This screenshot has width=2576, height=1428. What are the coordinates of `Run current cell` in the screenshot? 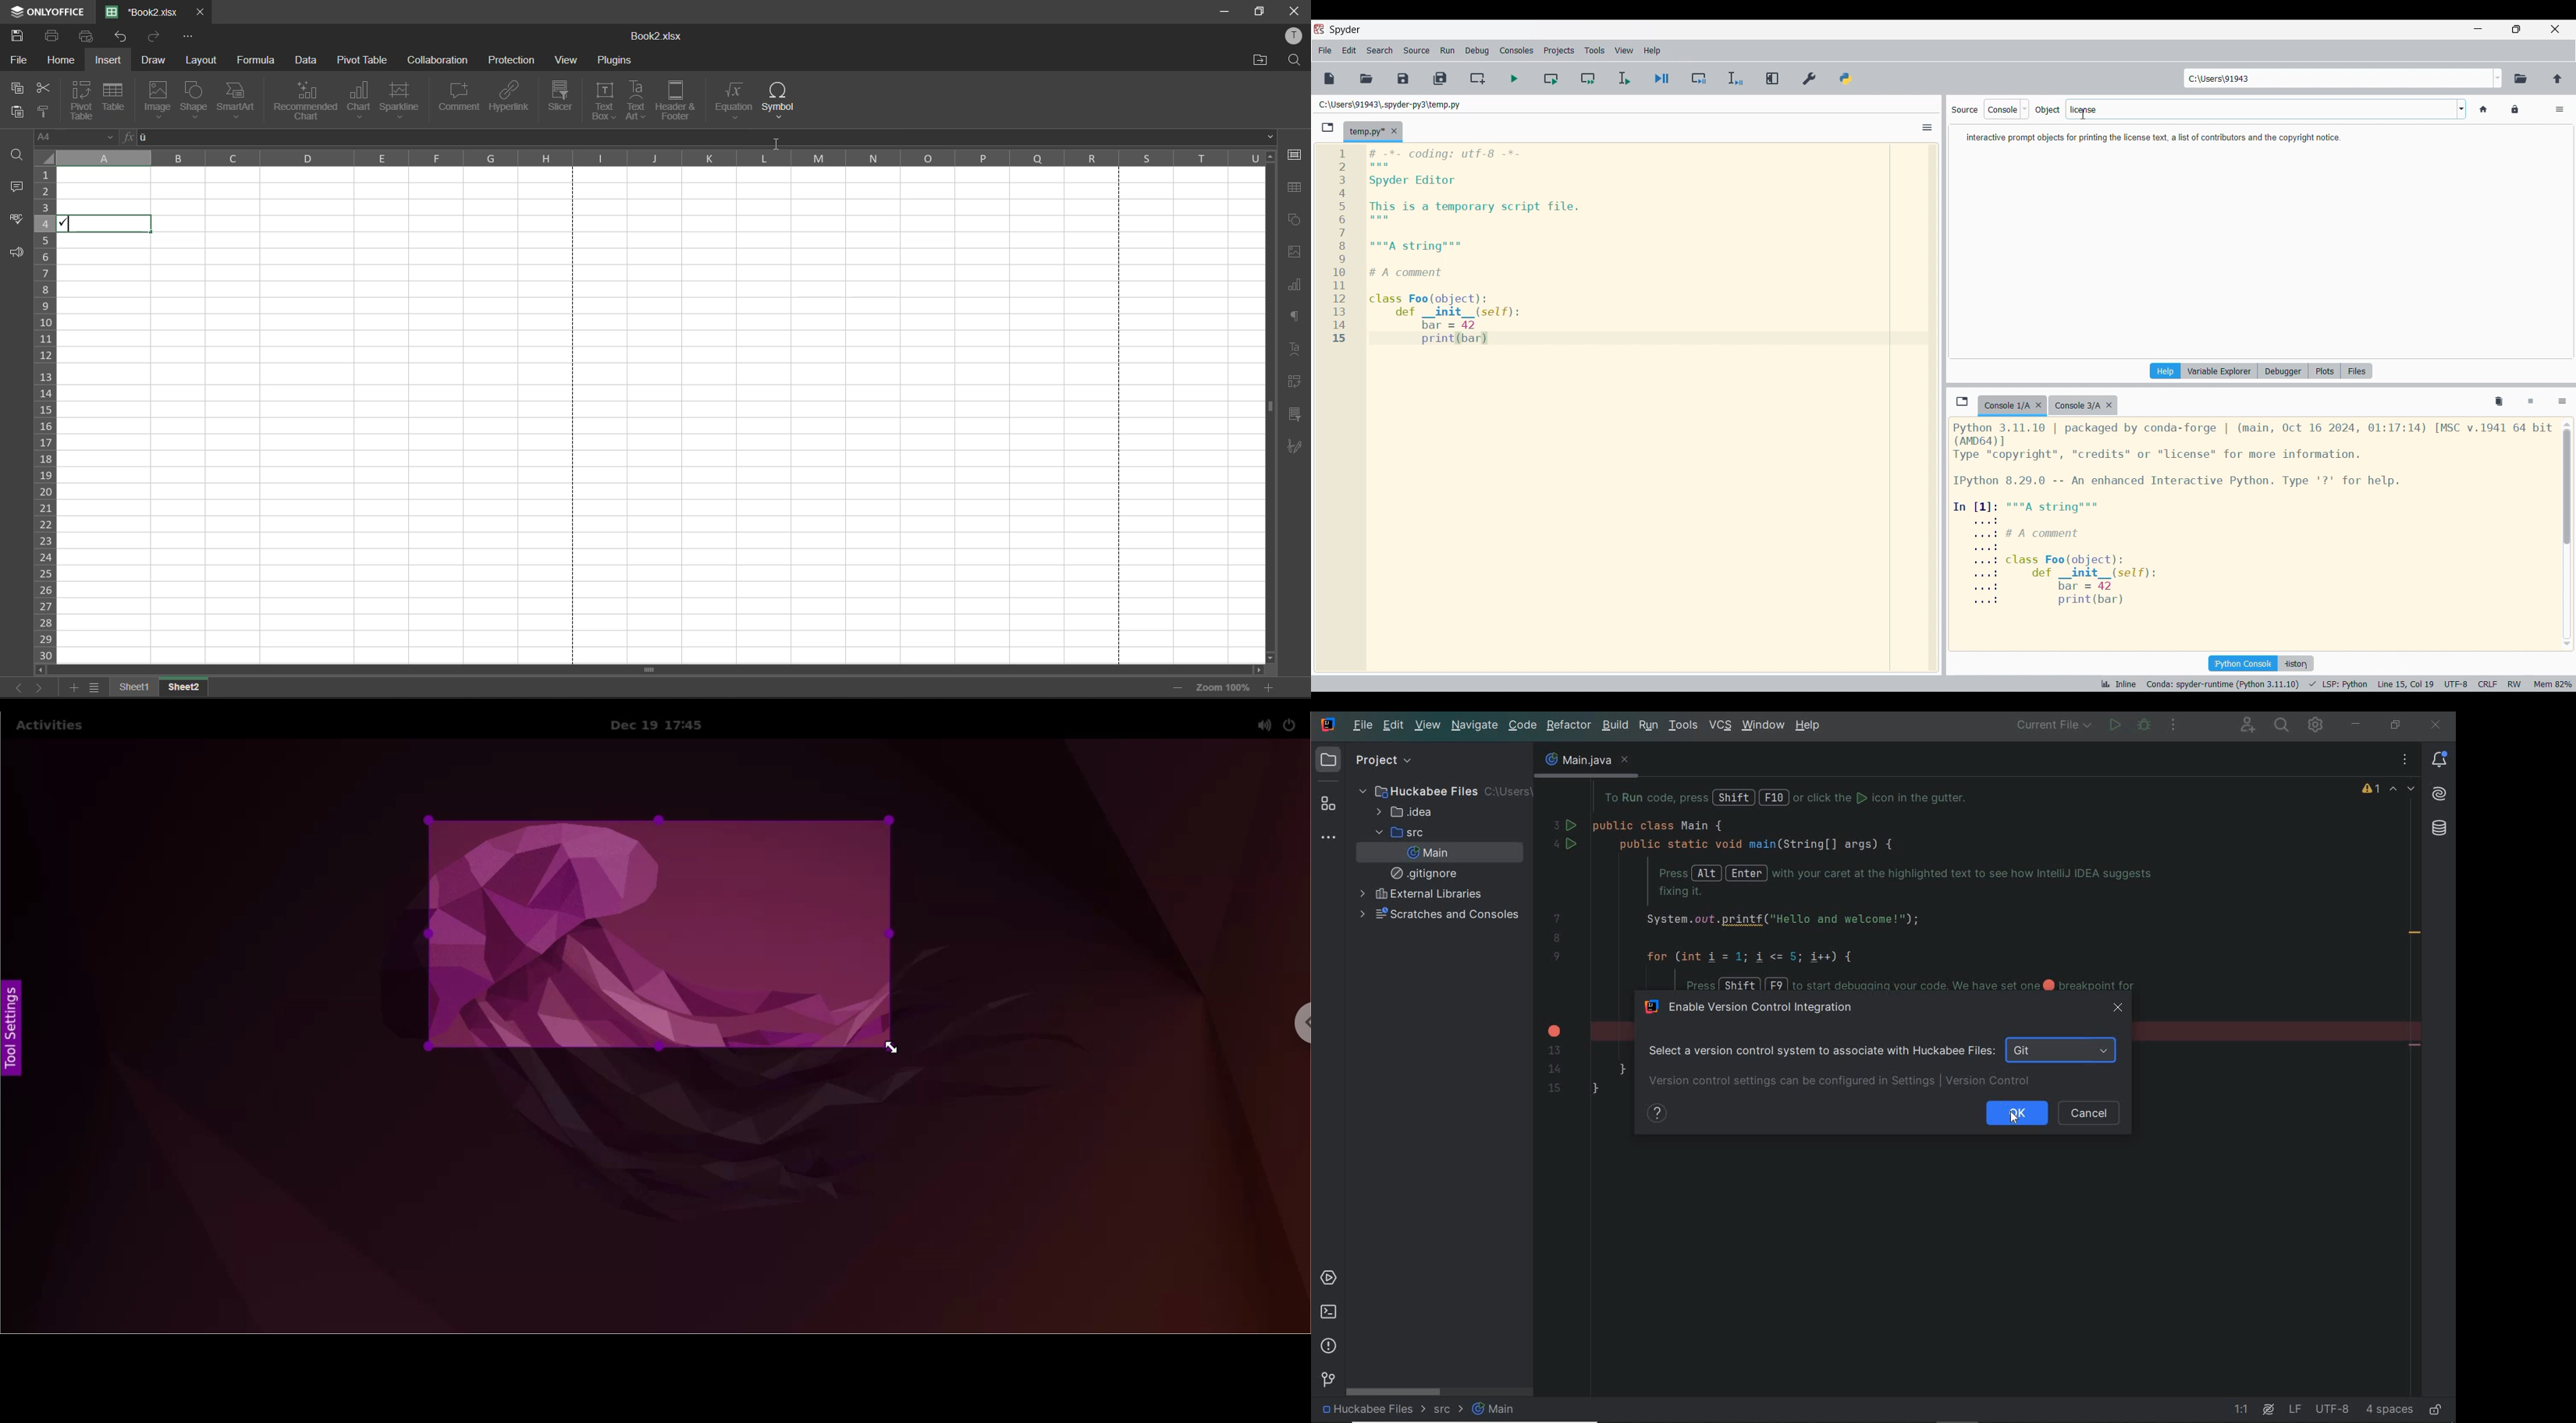 It's located at (1552, 78).